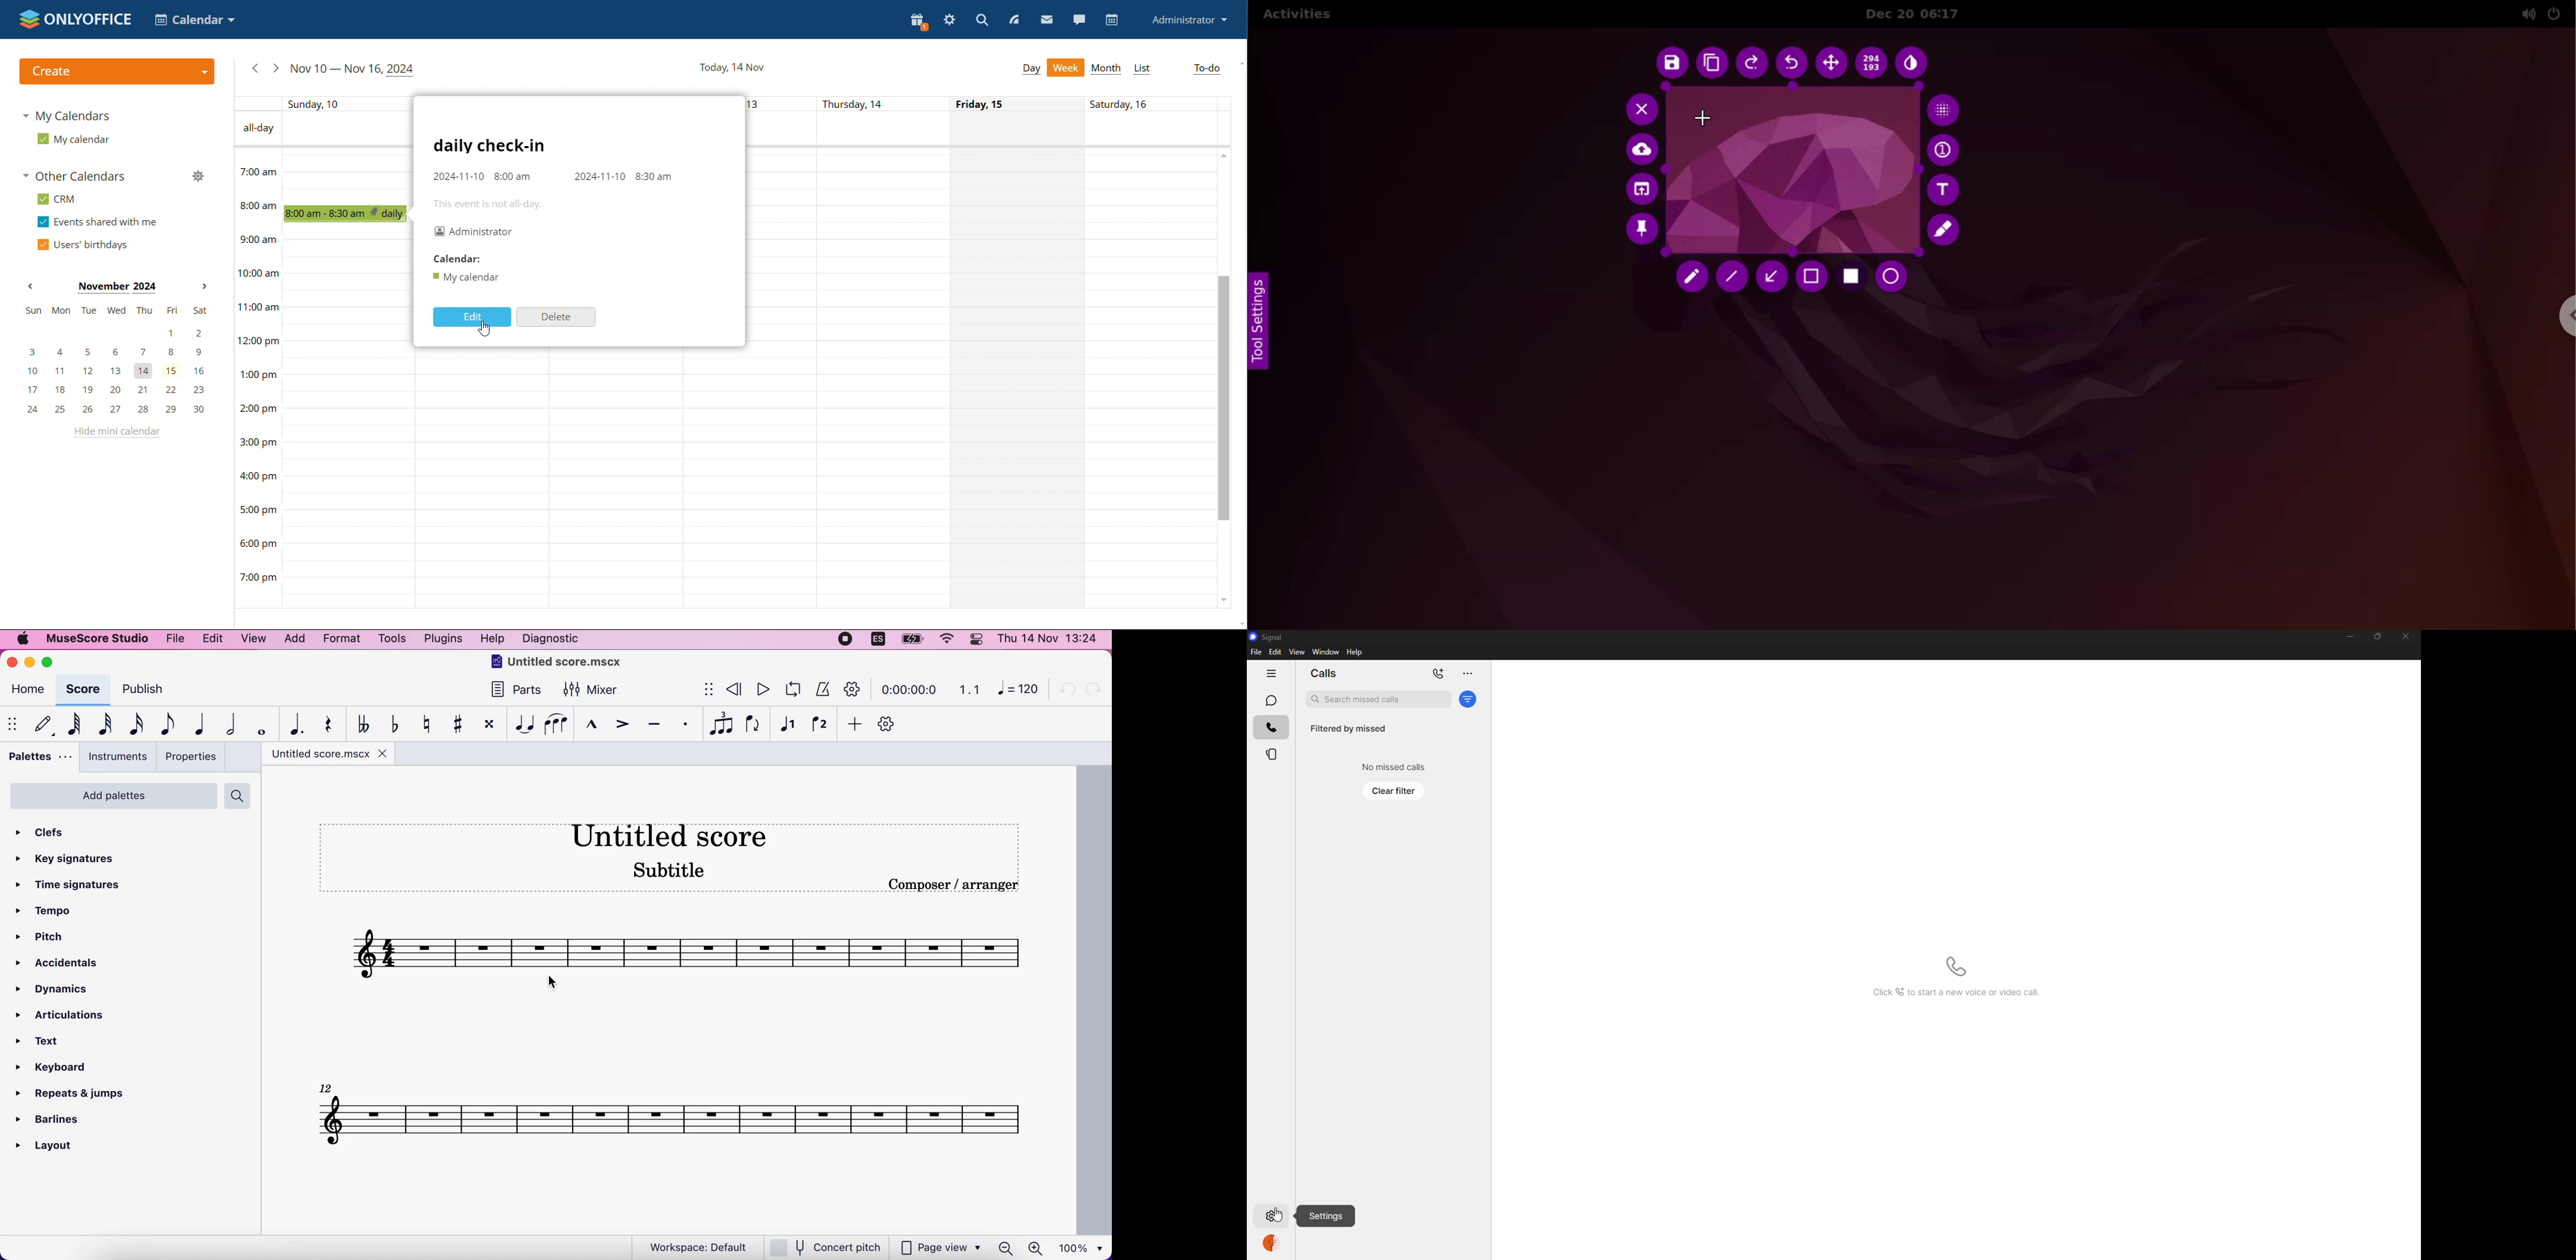 This screenshot has width=2576, height=1260. What do you see at coordinates (359, 724) in the screenshot?
I see `toggle double flat` at bounding box center [359, 724].